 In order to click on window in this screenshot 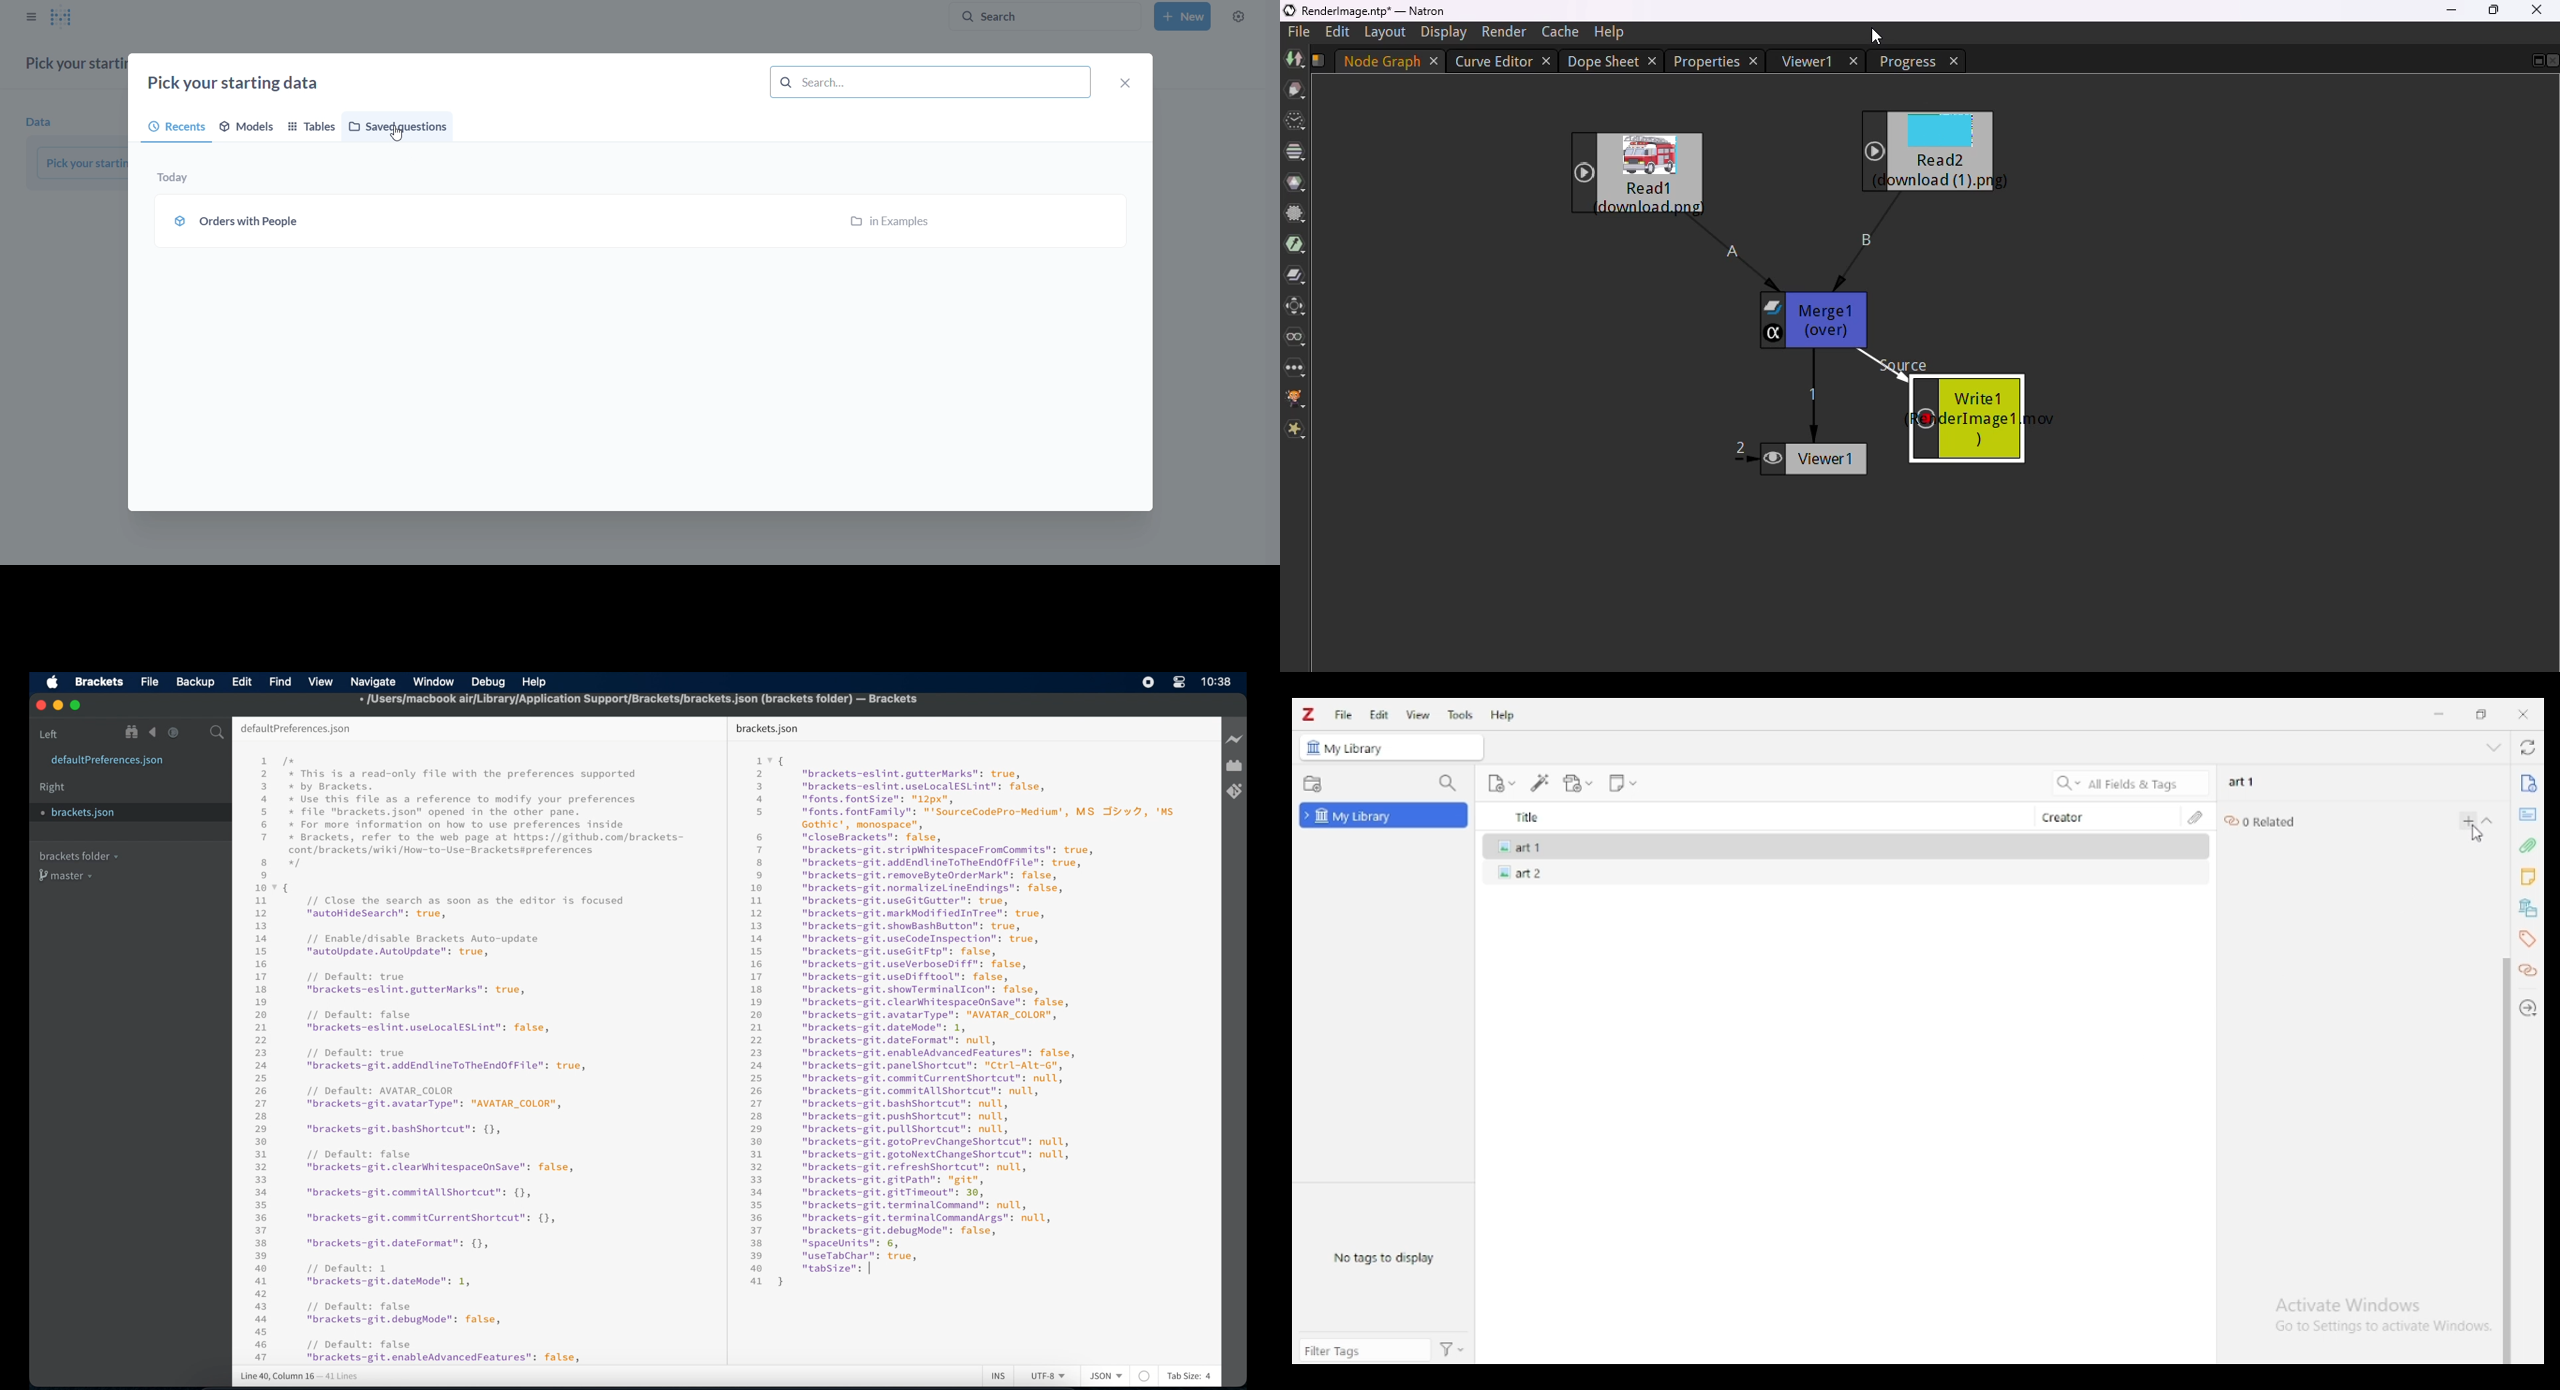, I will do `click(434, 682)`.